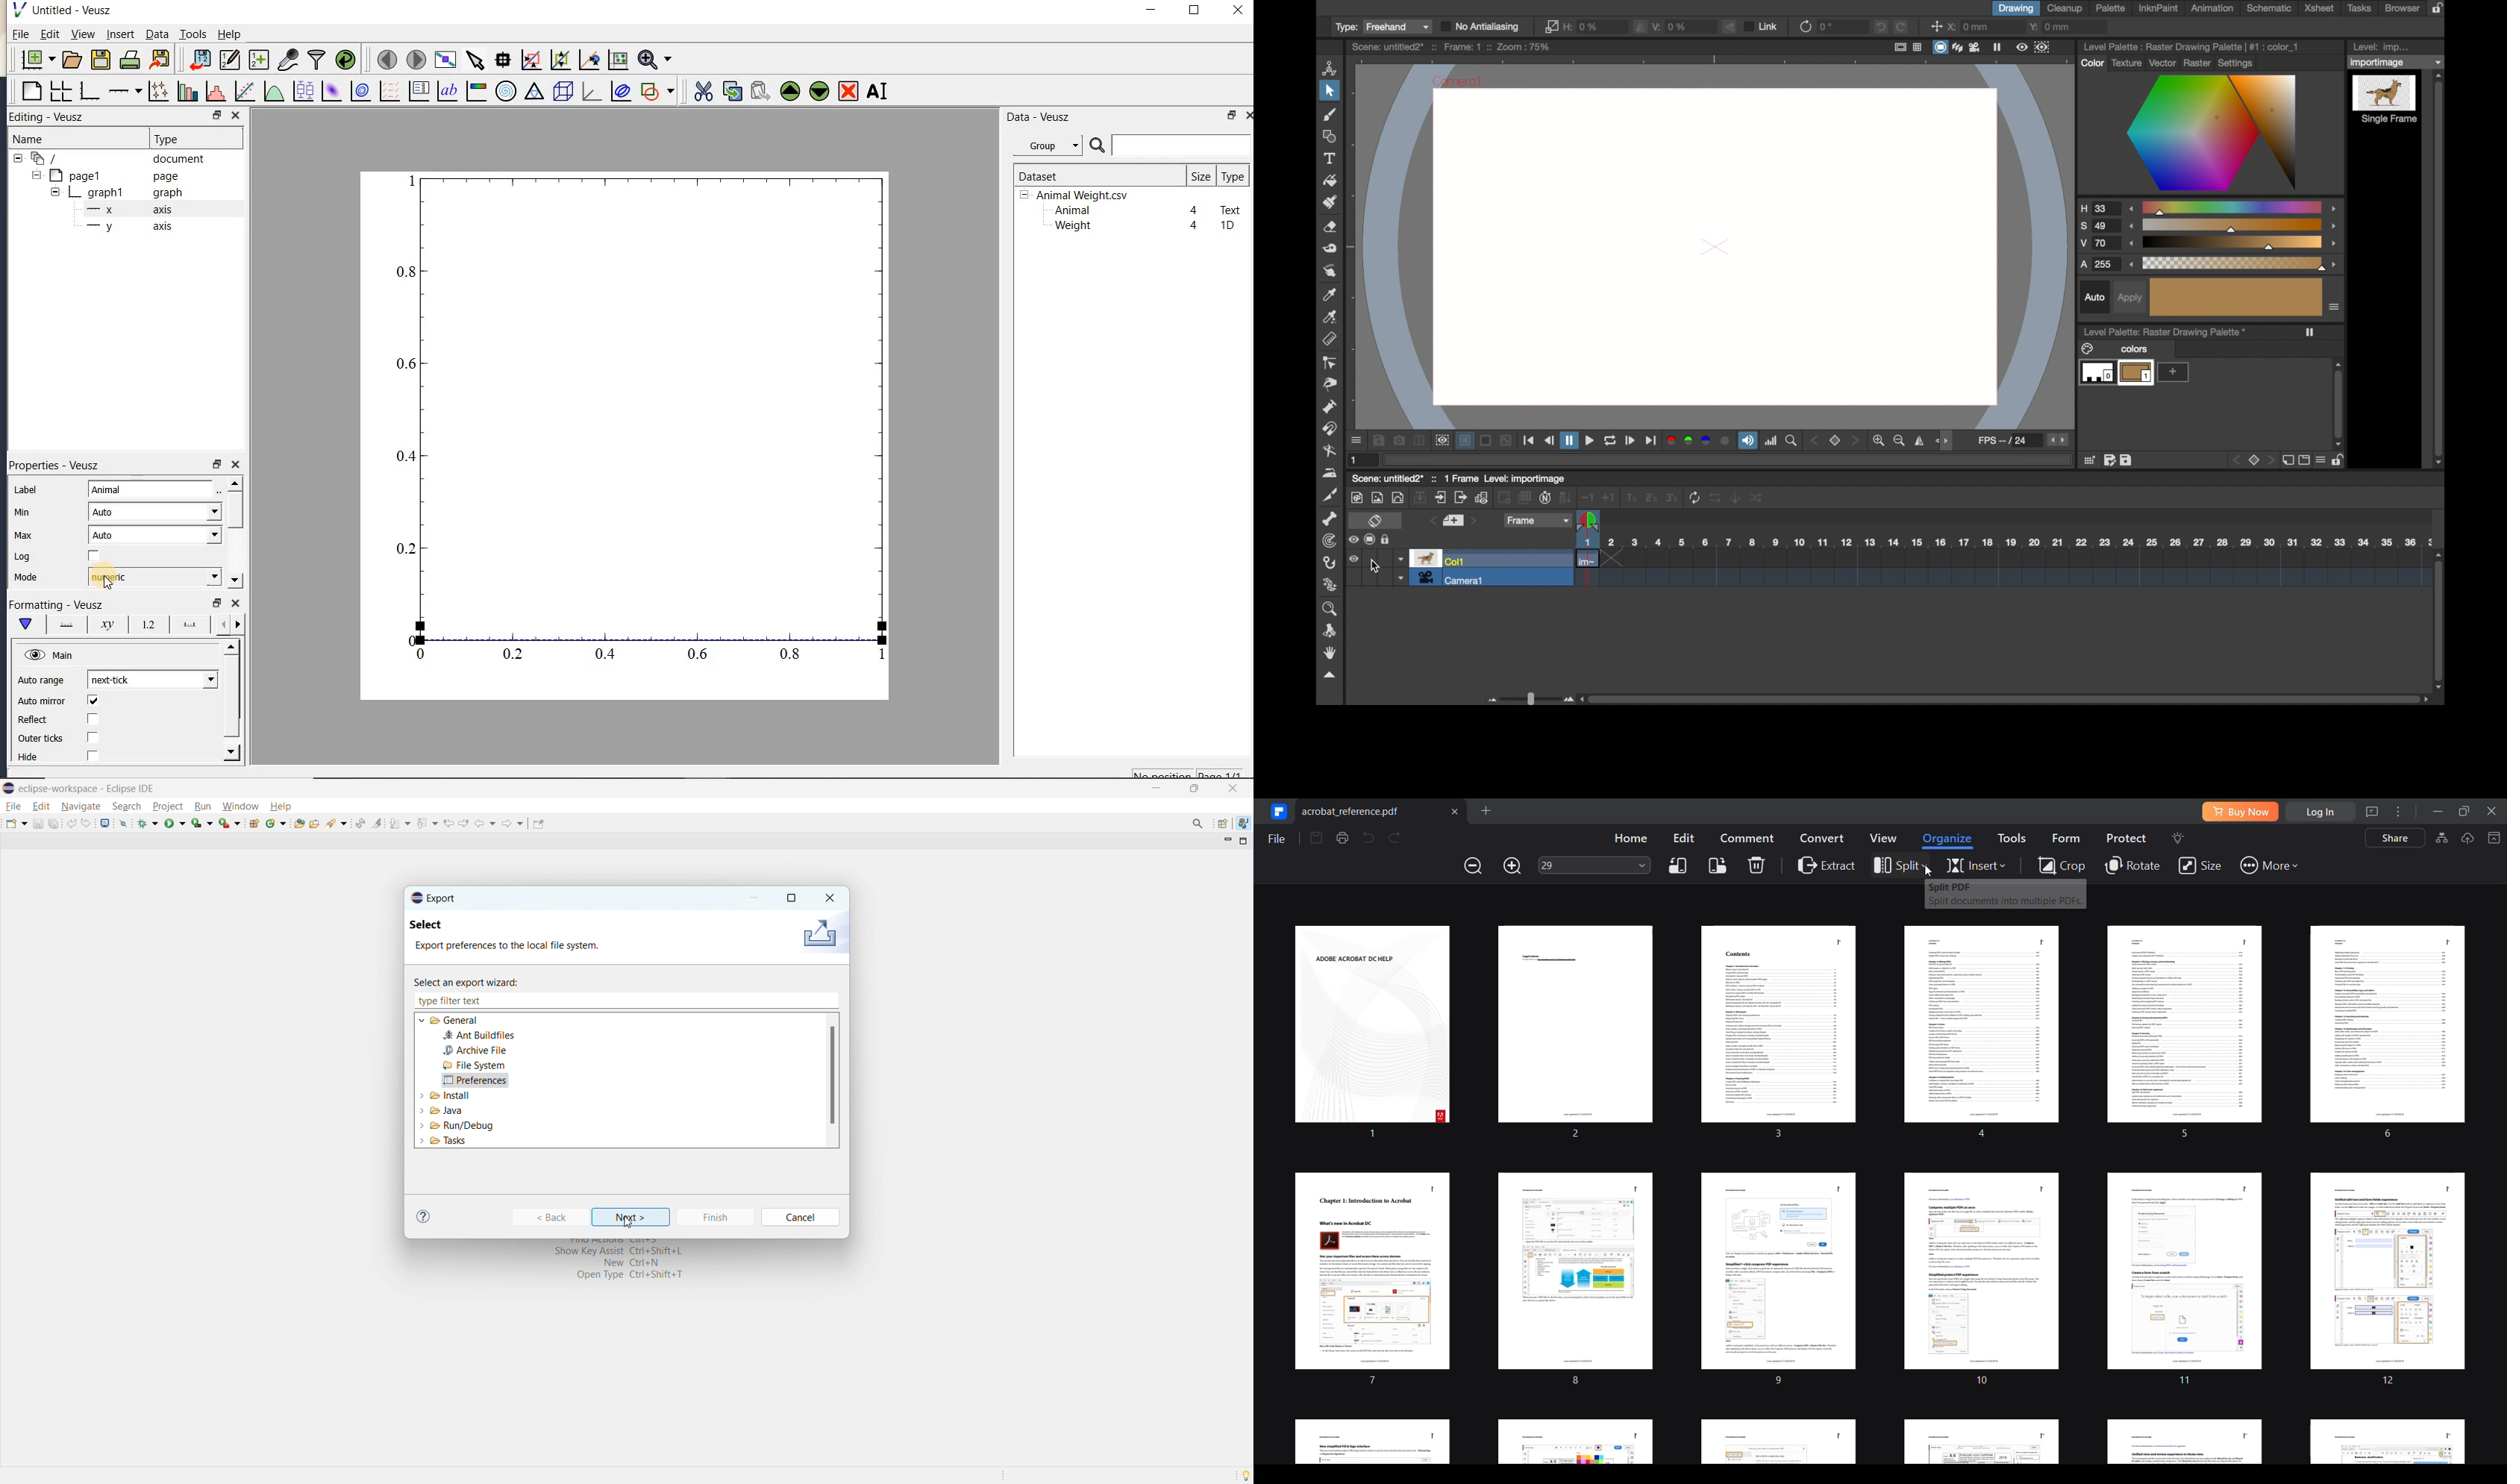 Image resolution: width=2520 pixels, height=1484 pixels. What do you see at coordinates (54, 117) in the screenshot?
I see `Editing - Veusz` at bounding box center [54, 117].